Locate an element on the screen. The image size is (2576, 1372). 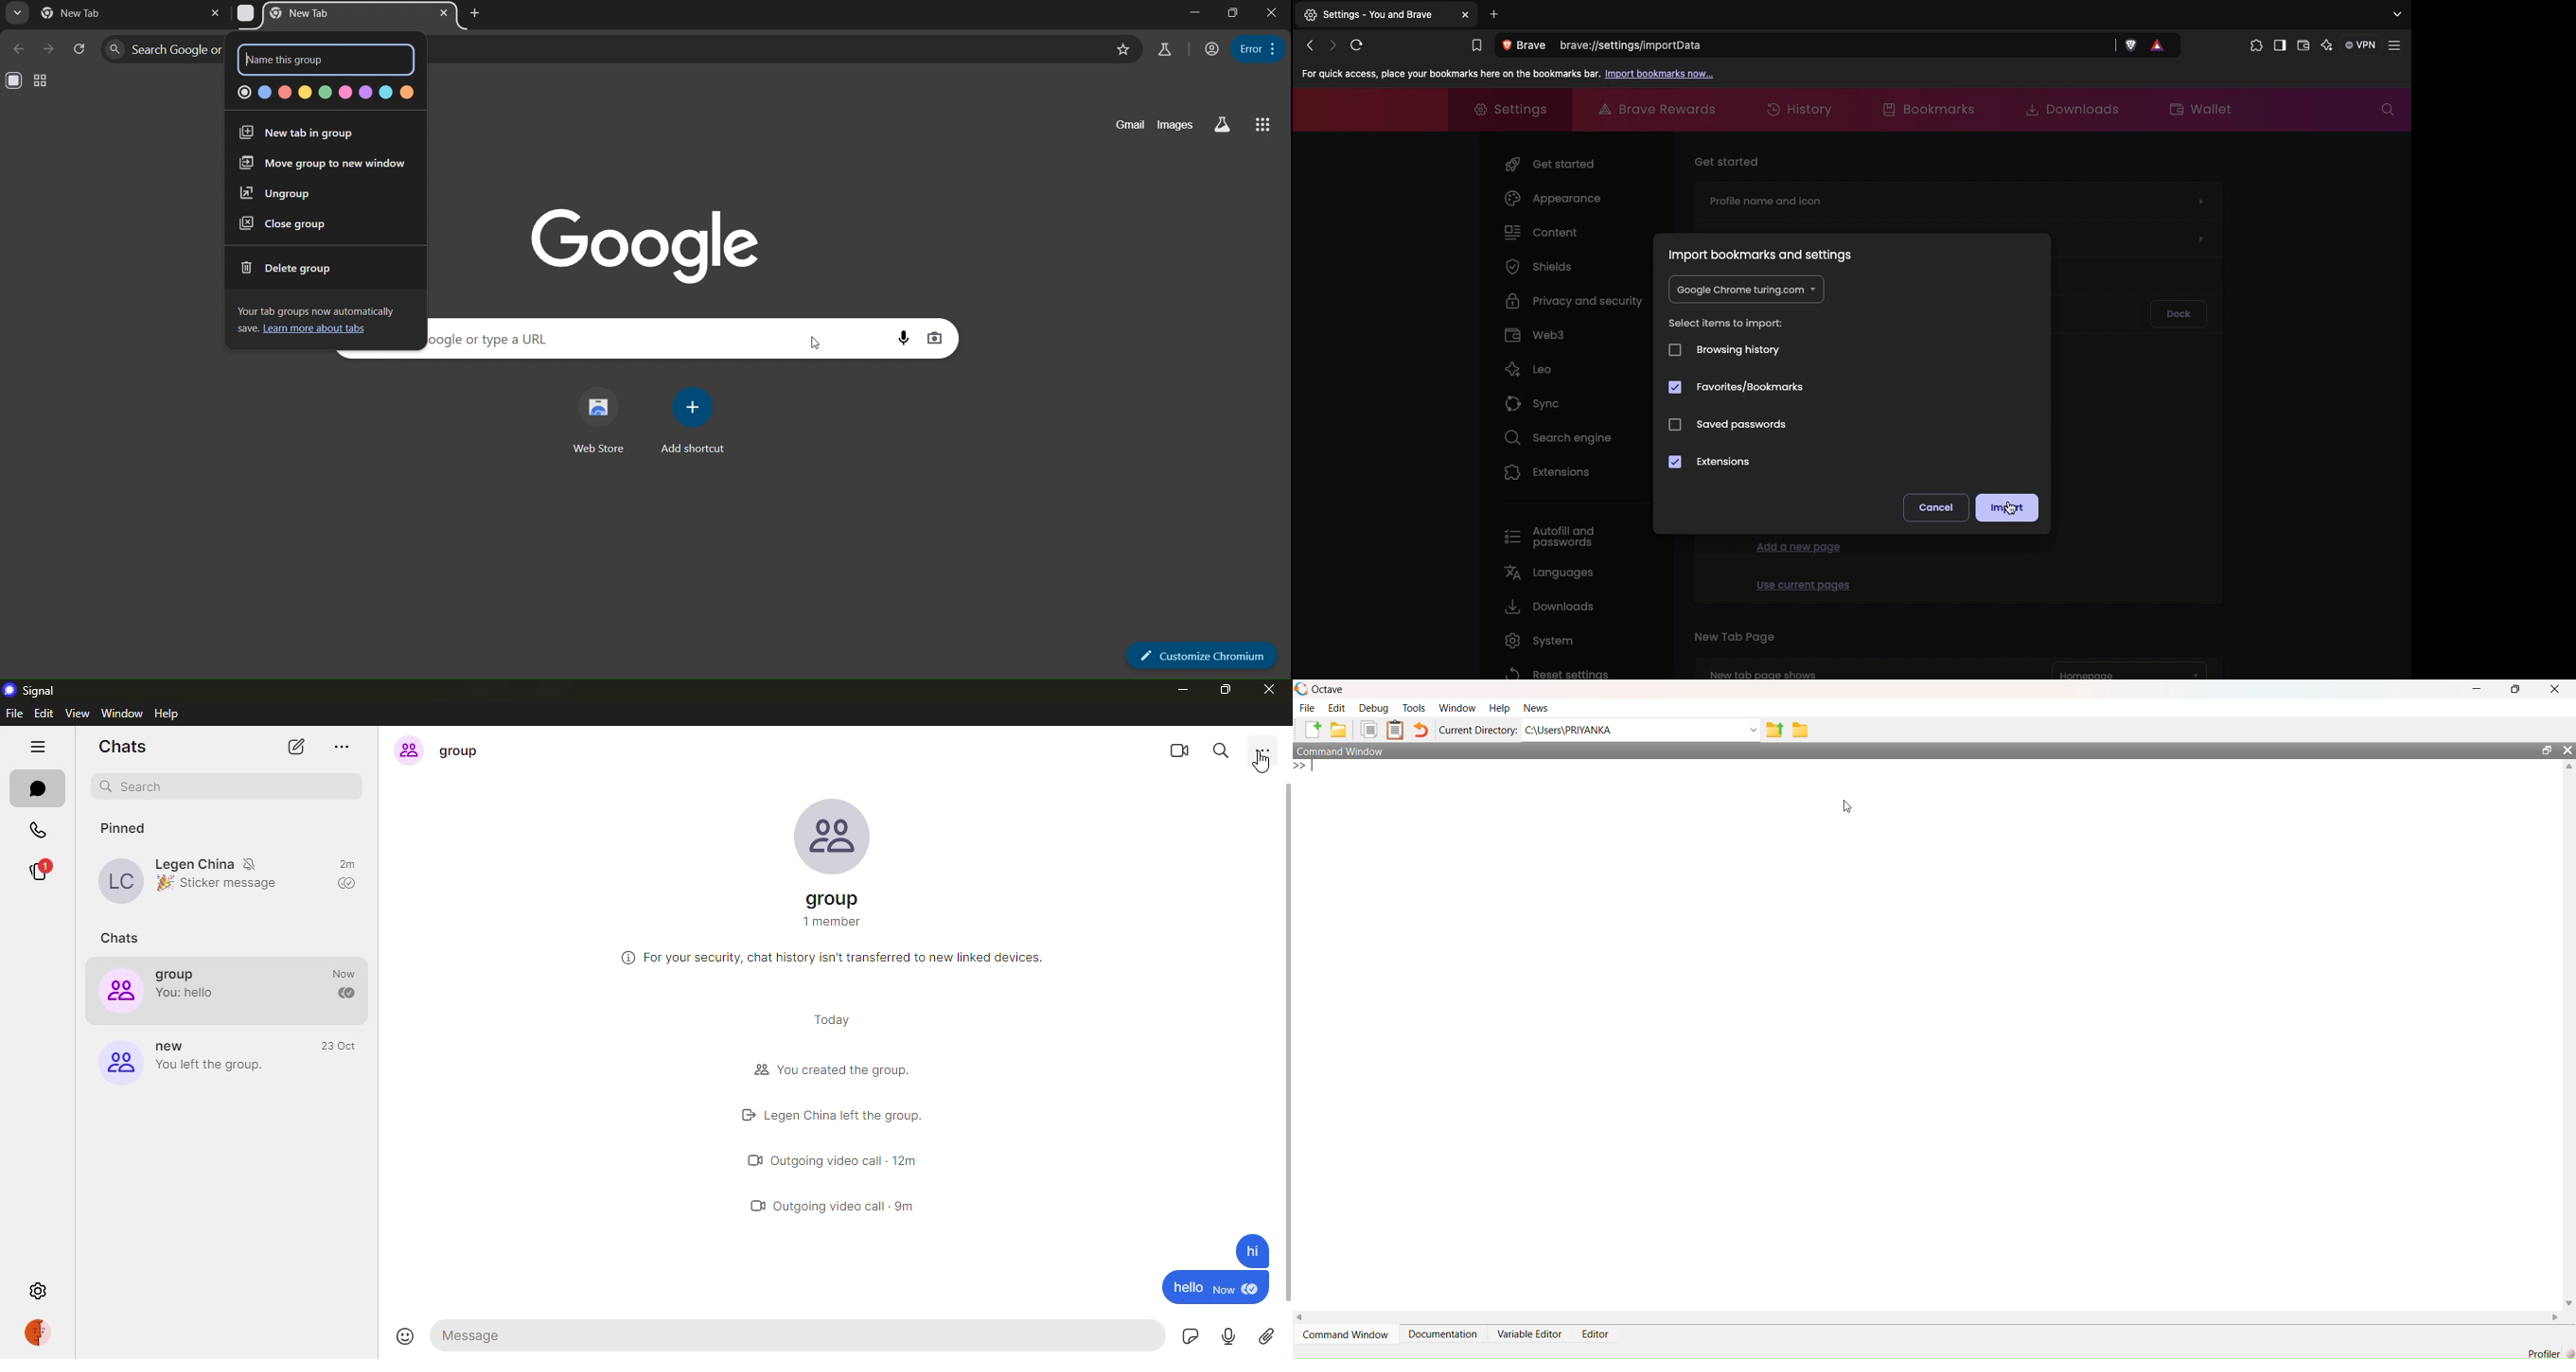
News is located at coordinates (1536, 707).